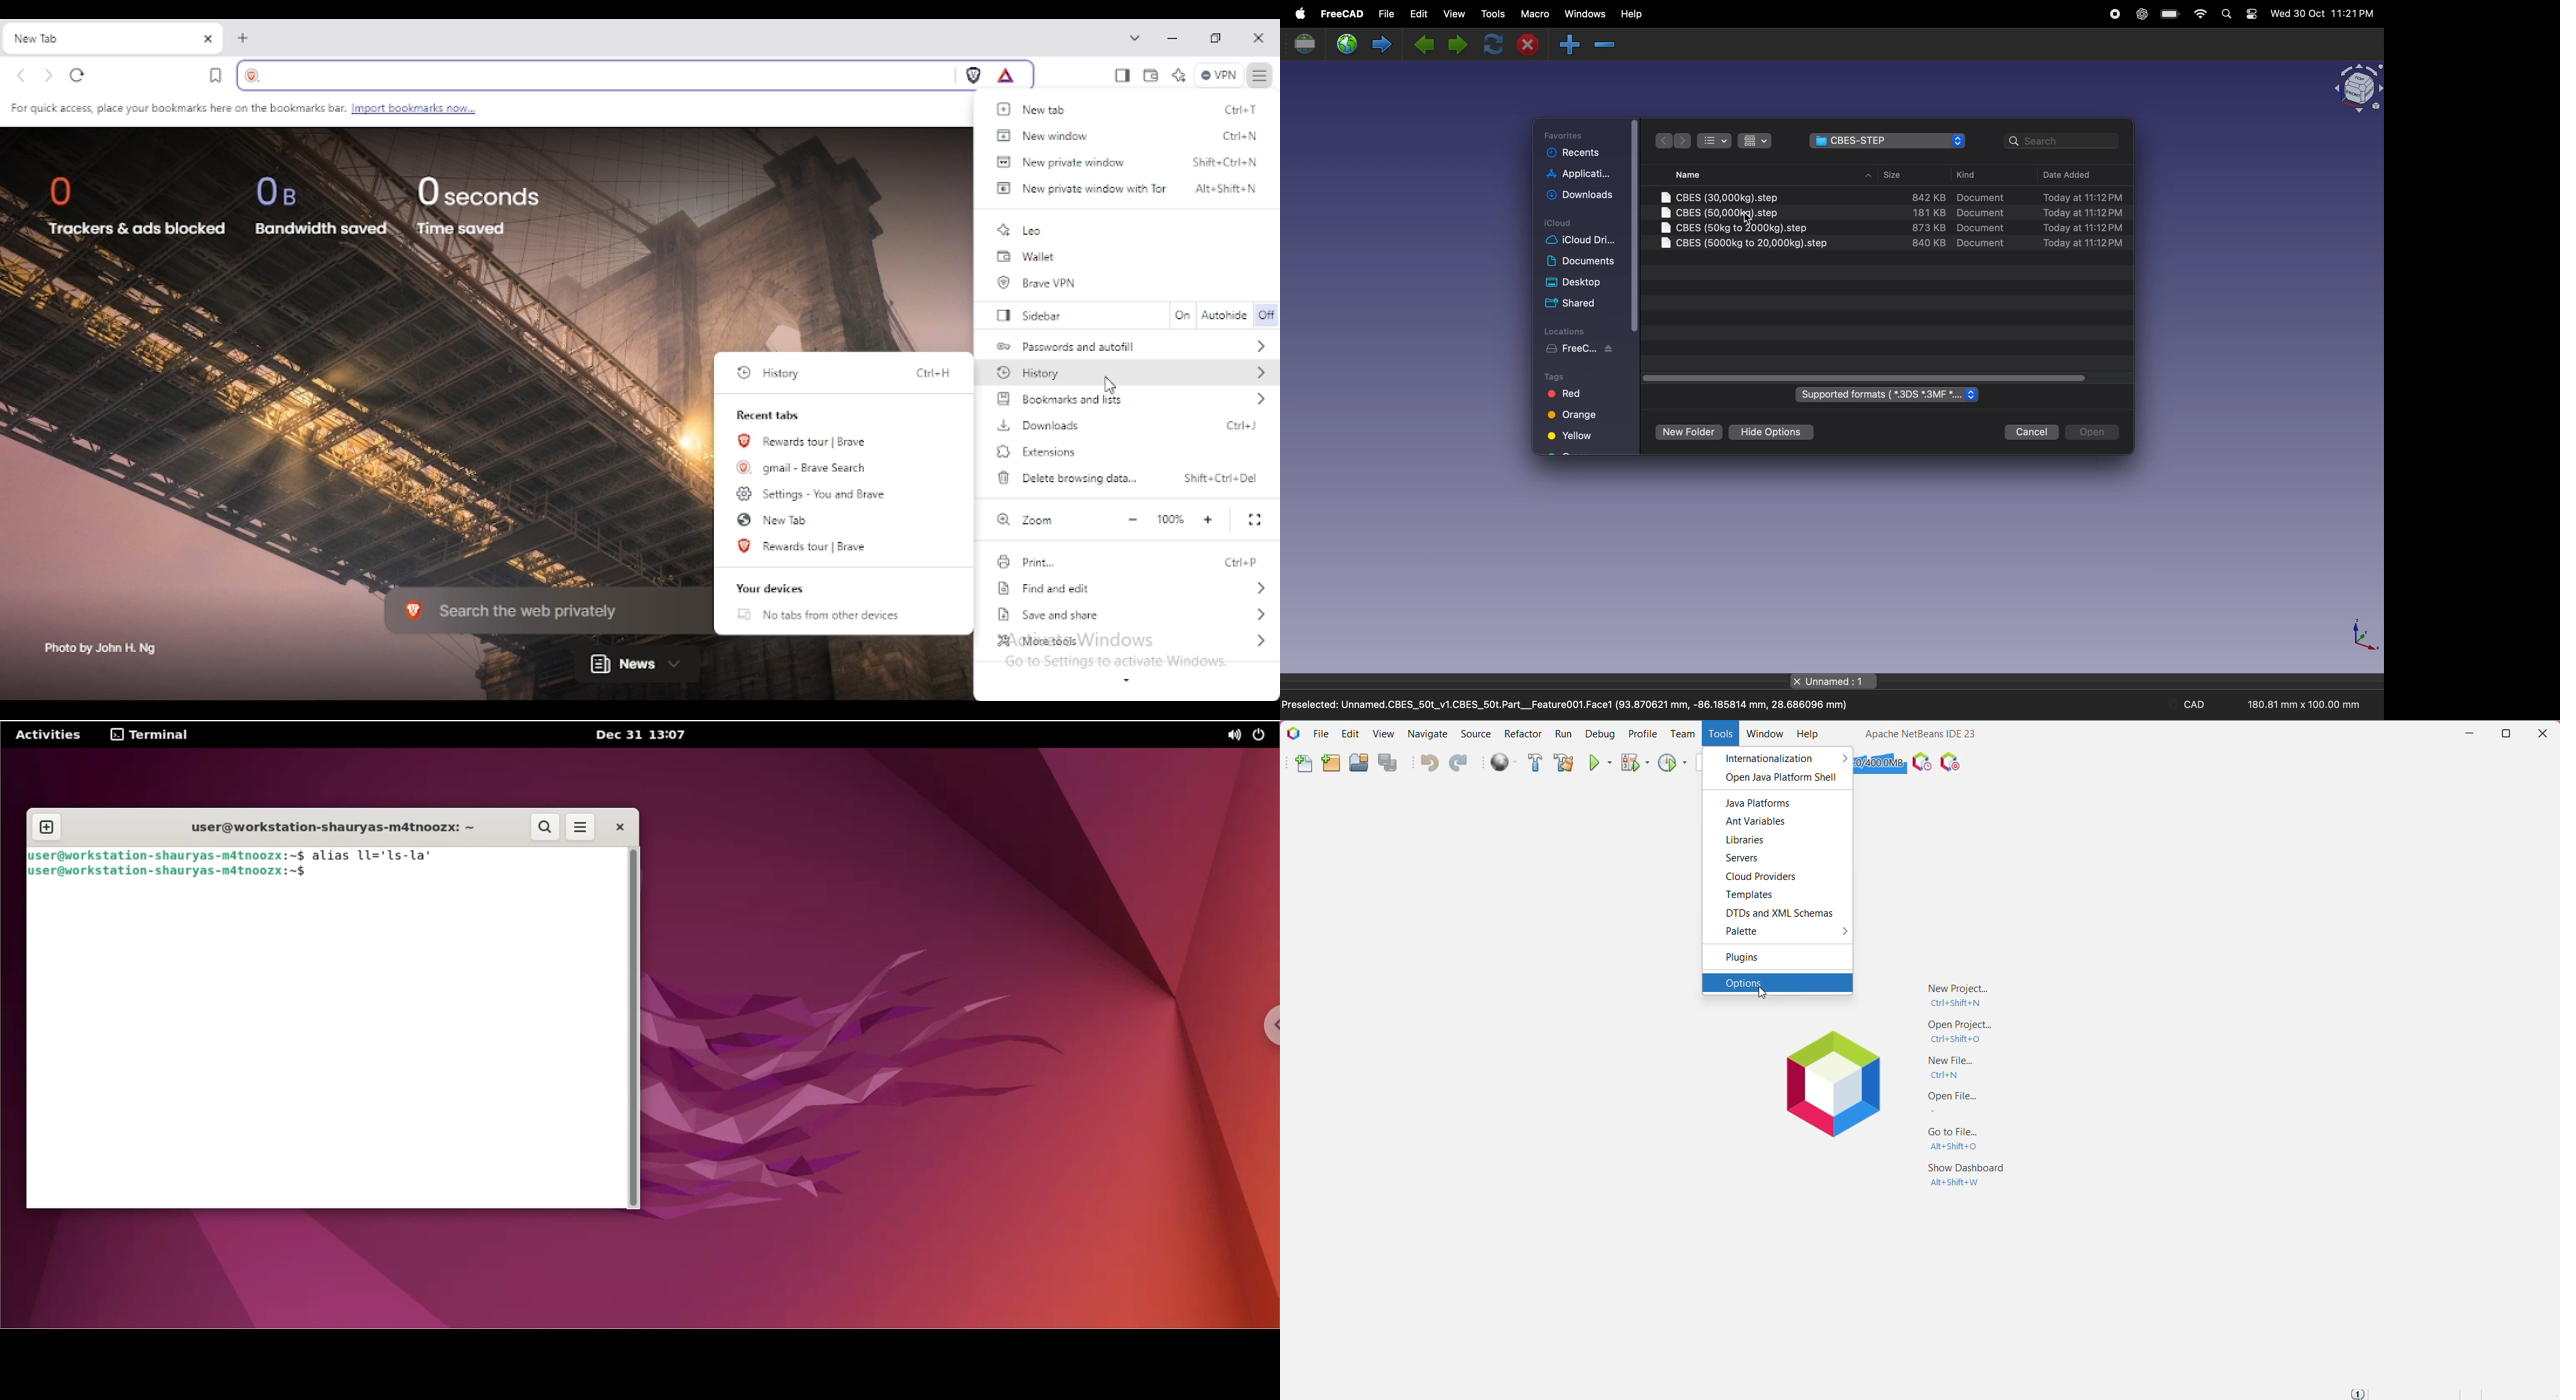 The image size is (2576, 1400). Describe the element at coordinates (1221, 478) in the screenshot. I see `shortcut for delete browsing data` at that location.